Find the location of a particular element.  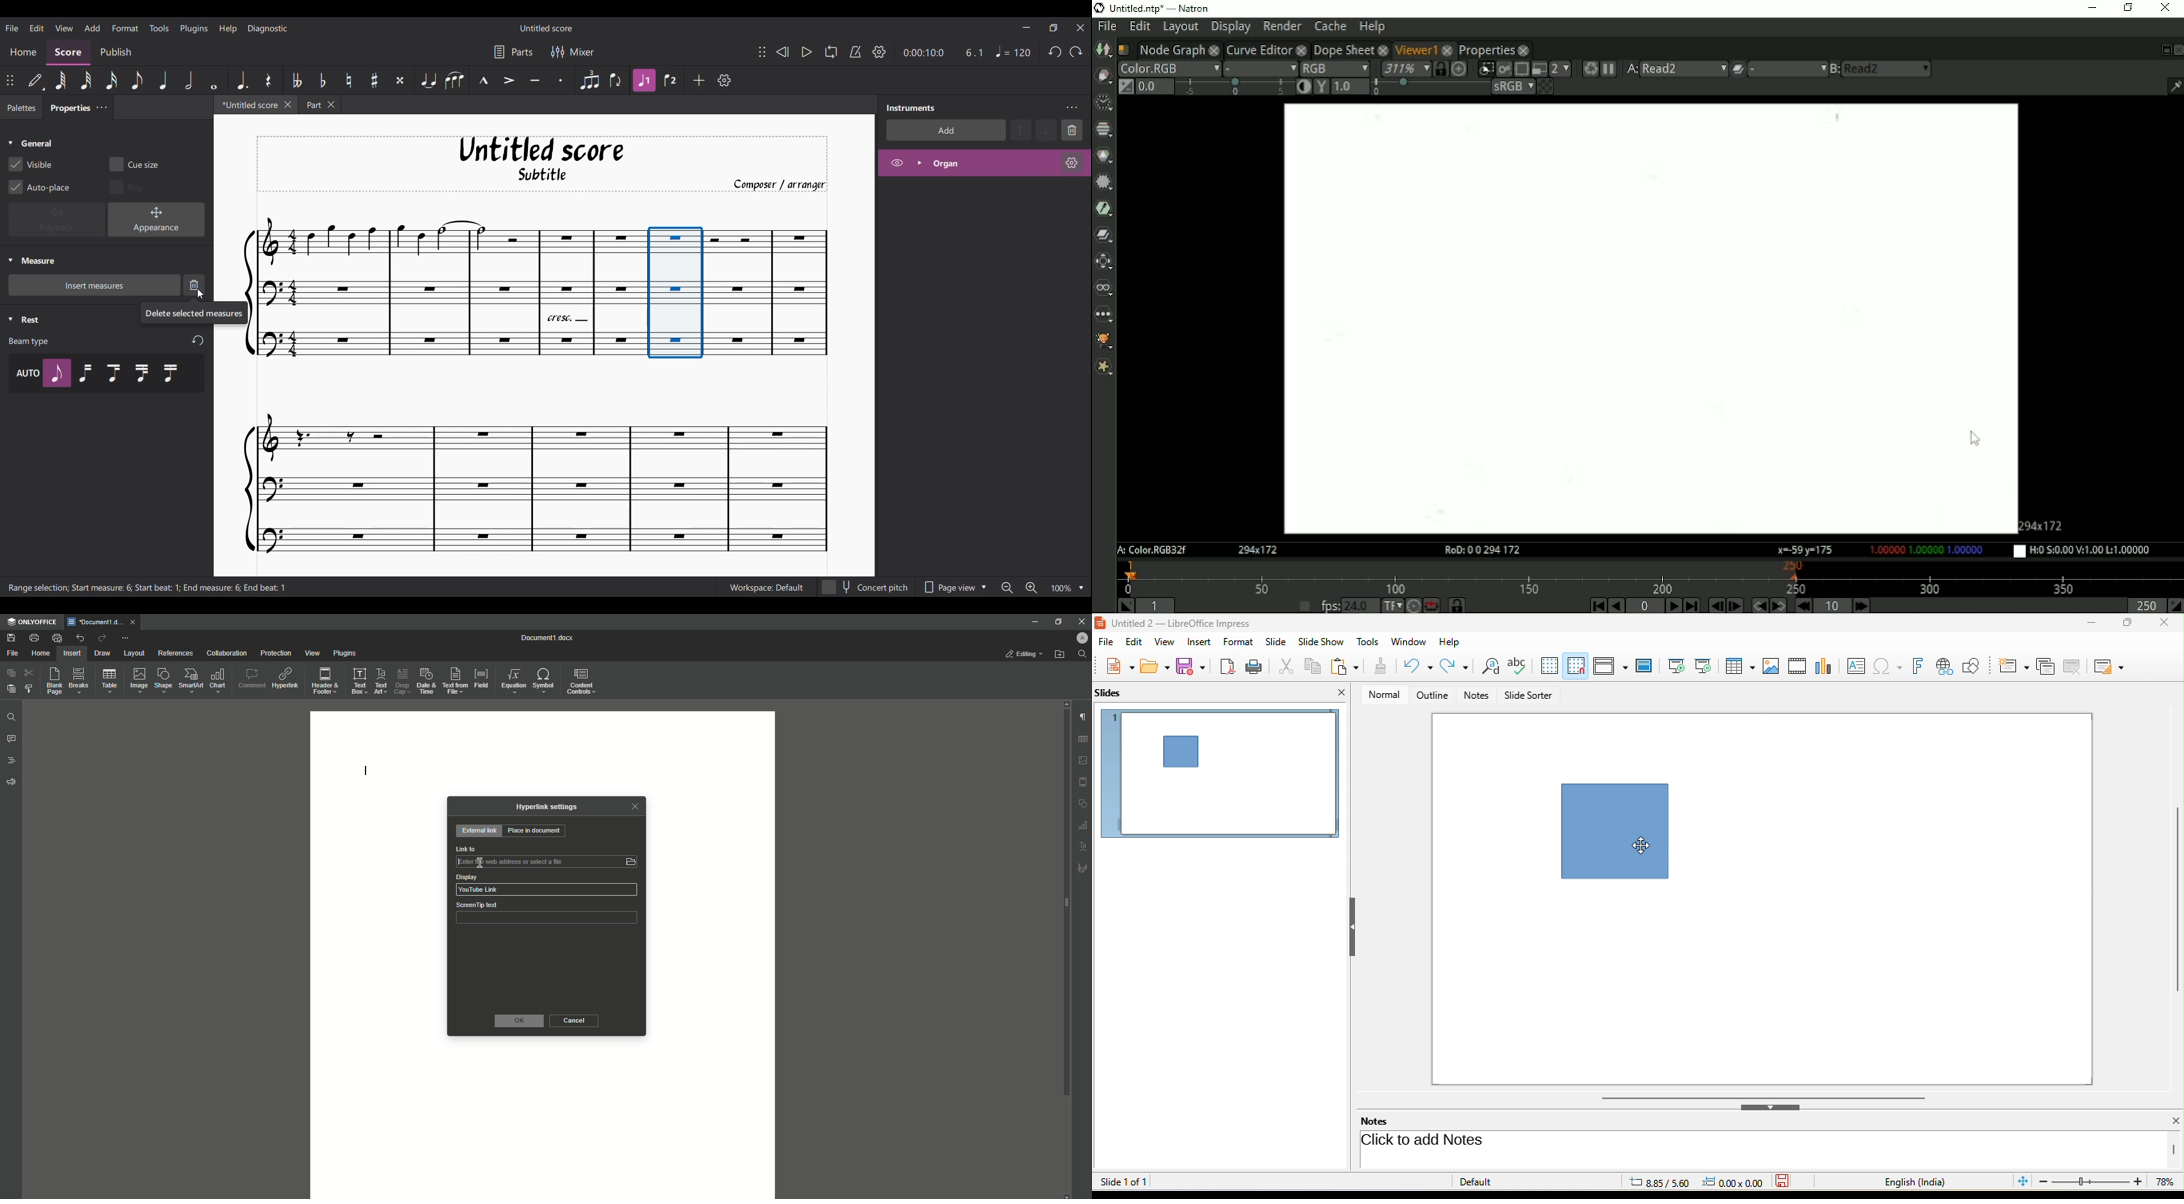

slide layout is located at coordinates (2113, 665).